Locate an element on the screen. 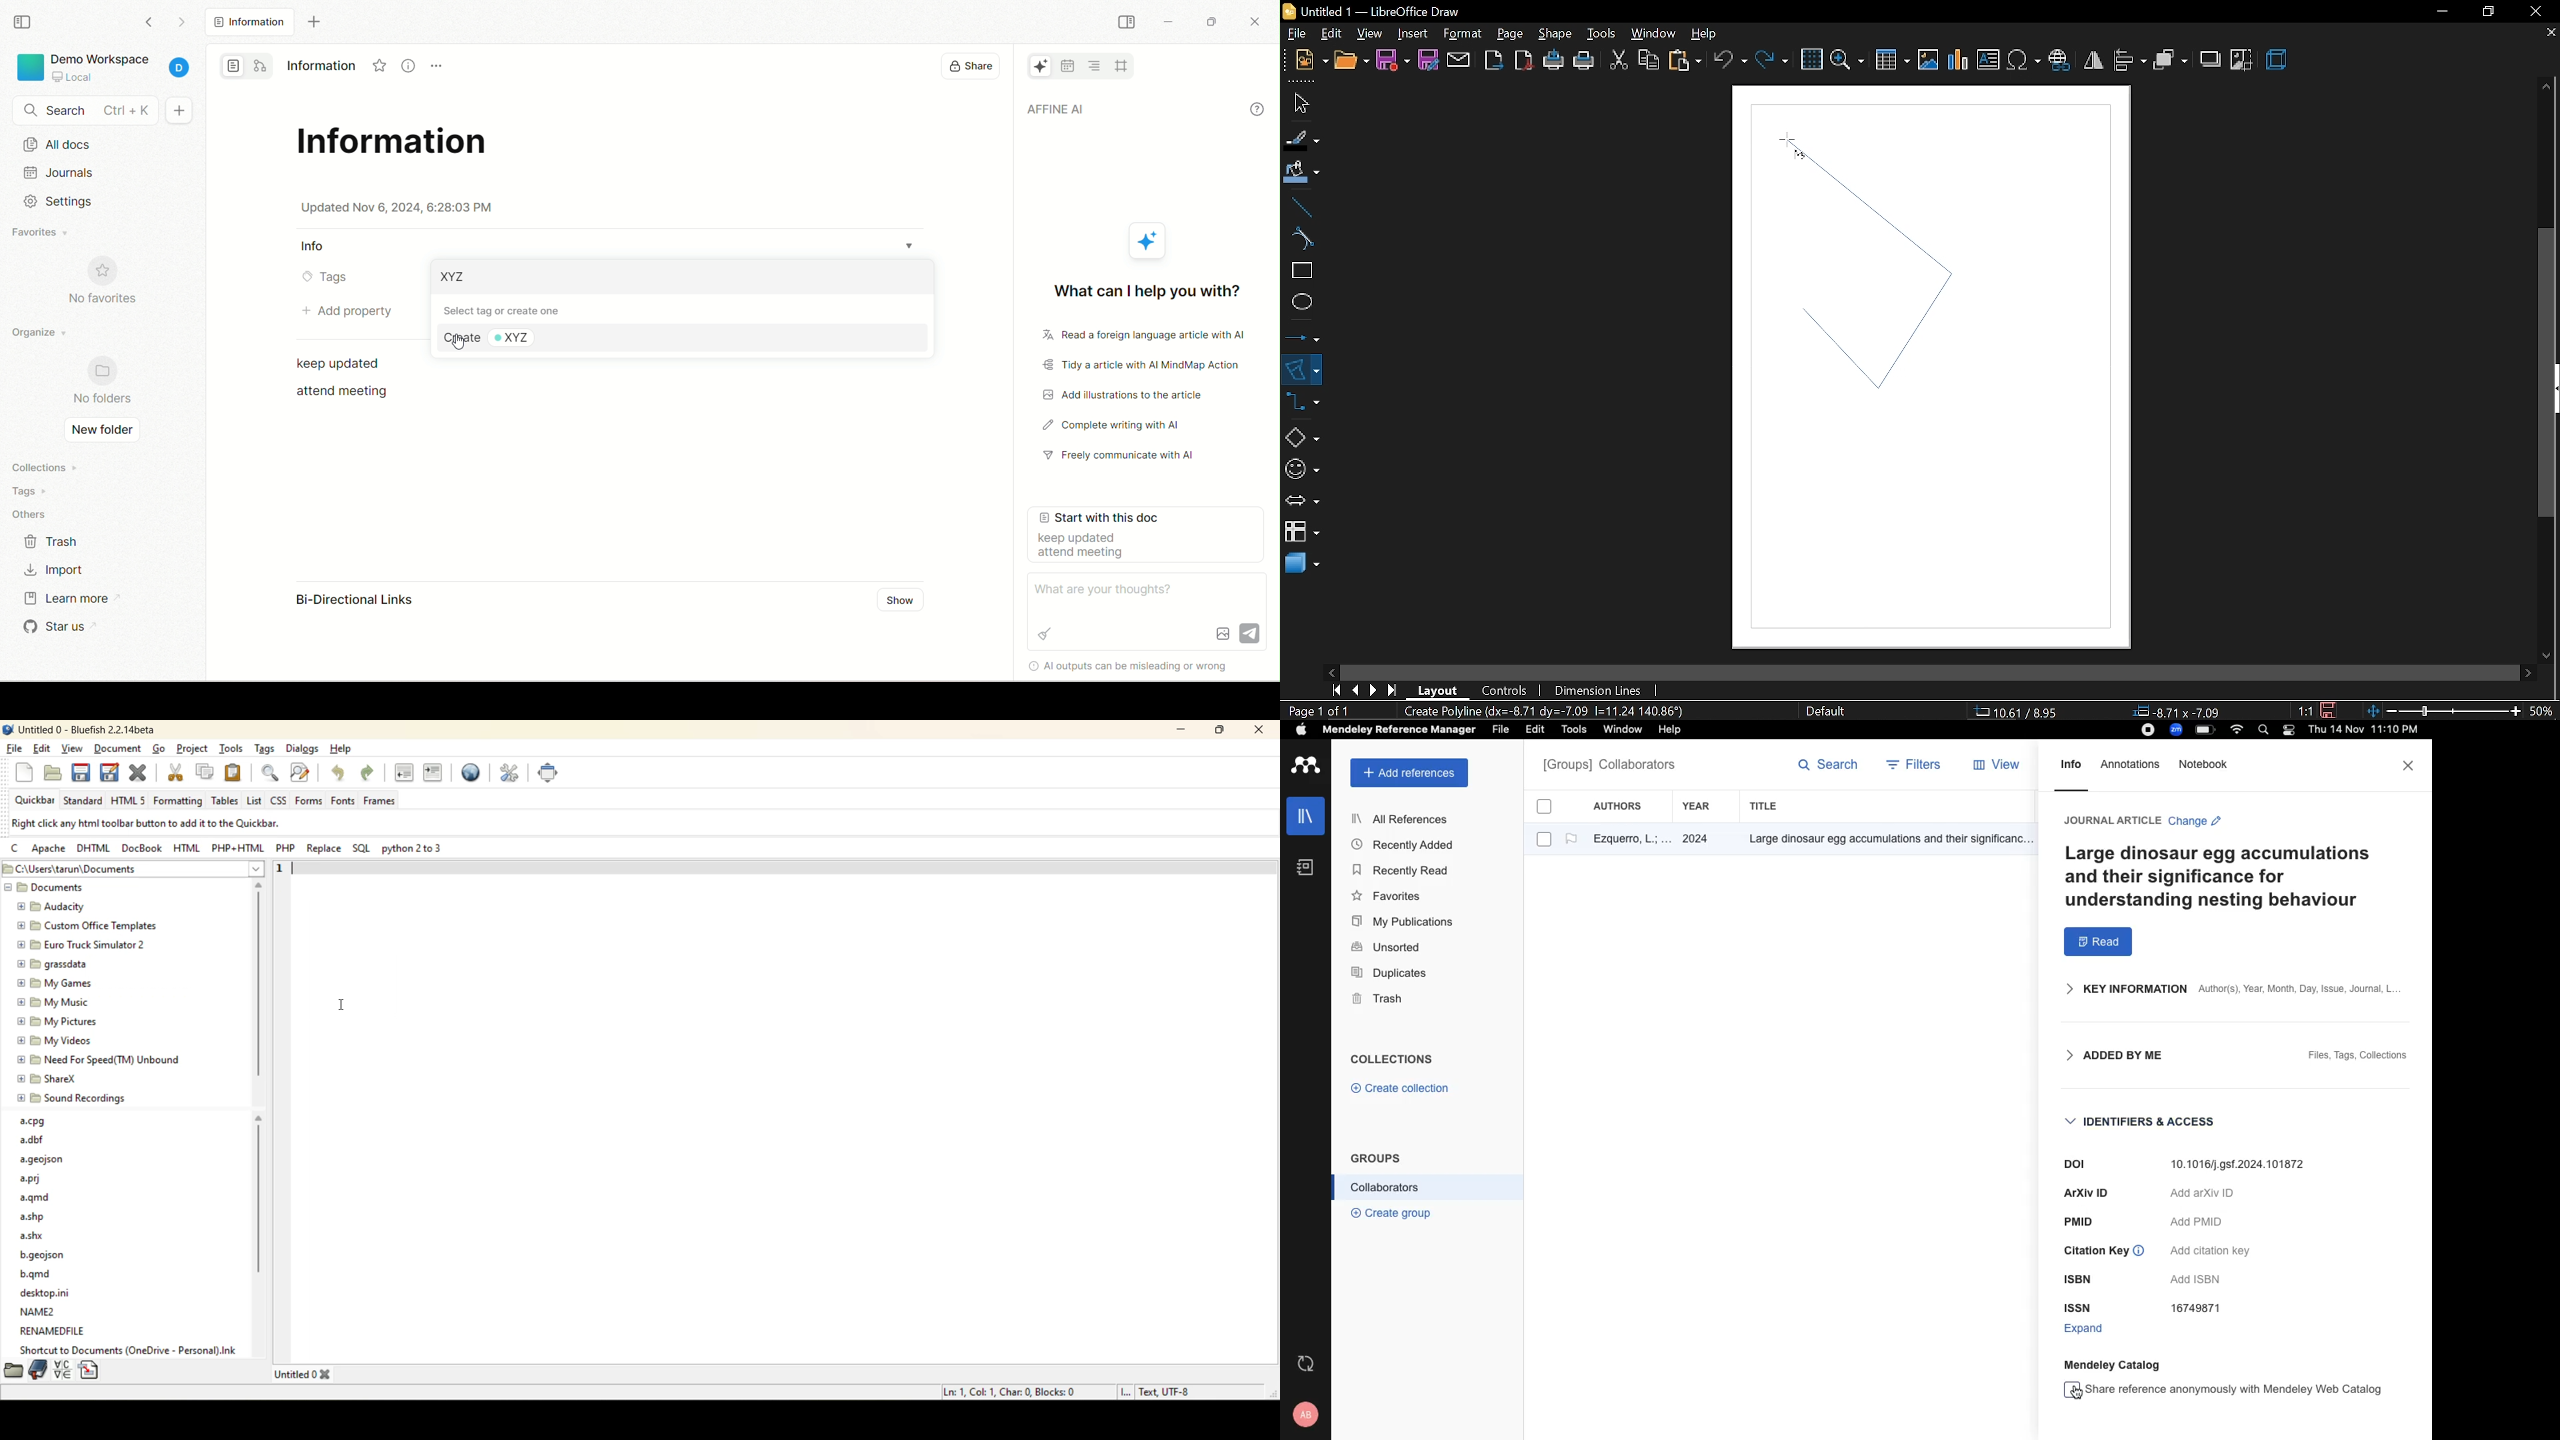 The height and width of the screenshot is (1456, 2576). insert table is located at coordinates (1892, 59).